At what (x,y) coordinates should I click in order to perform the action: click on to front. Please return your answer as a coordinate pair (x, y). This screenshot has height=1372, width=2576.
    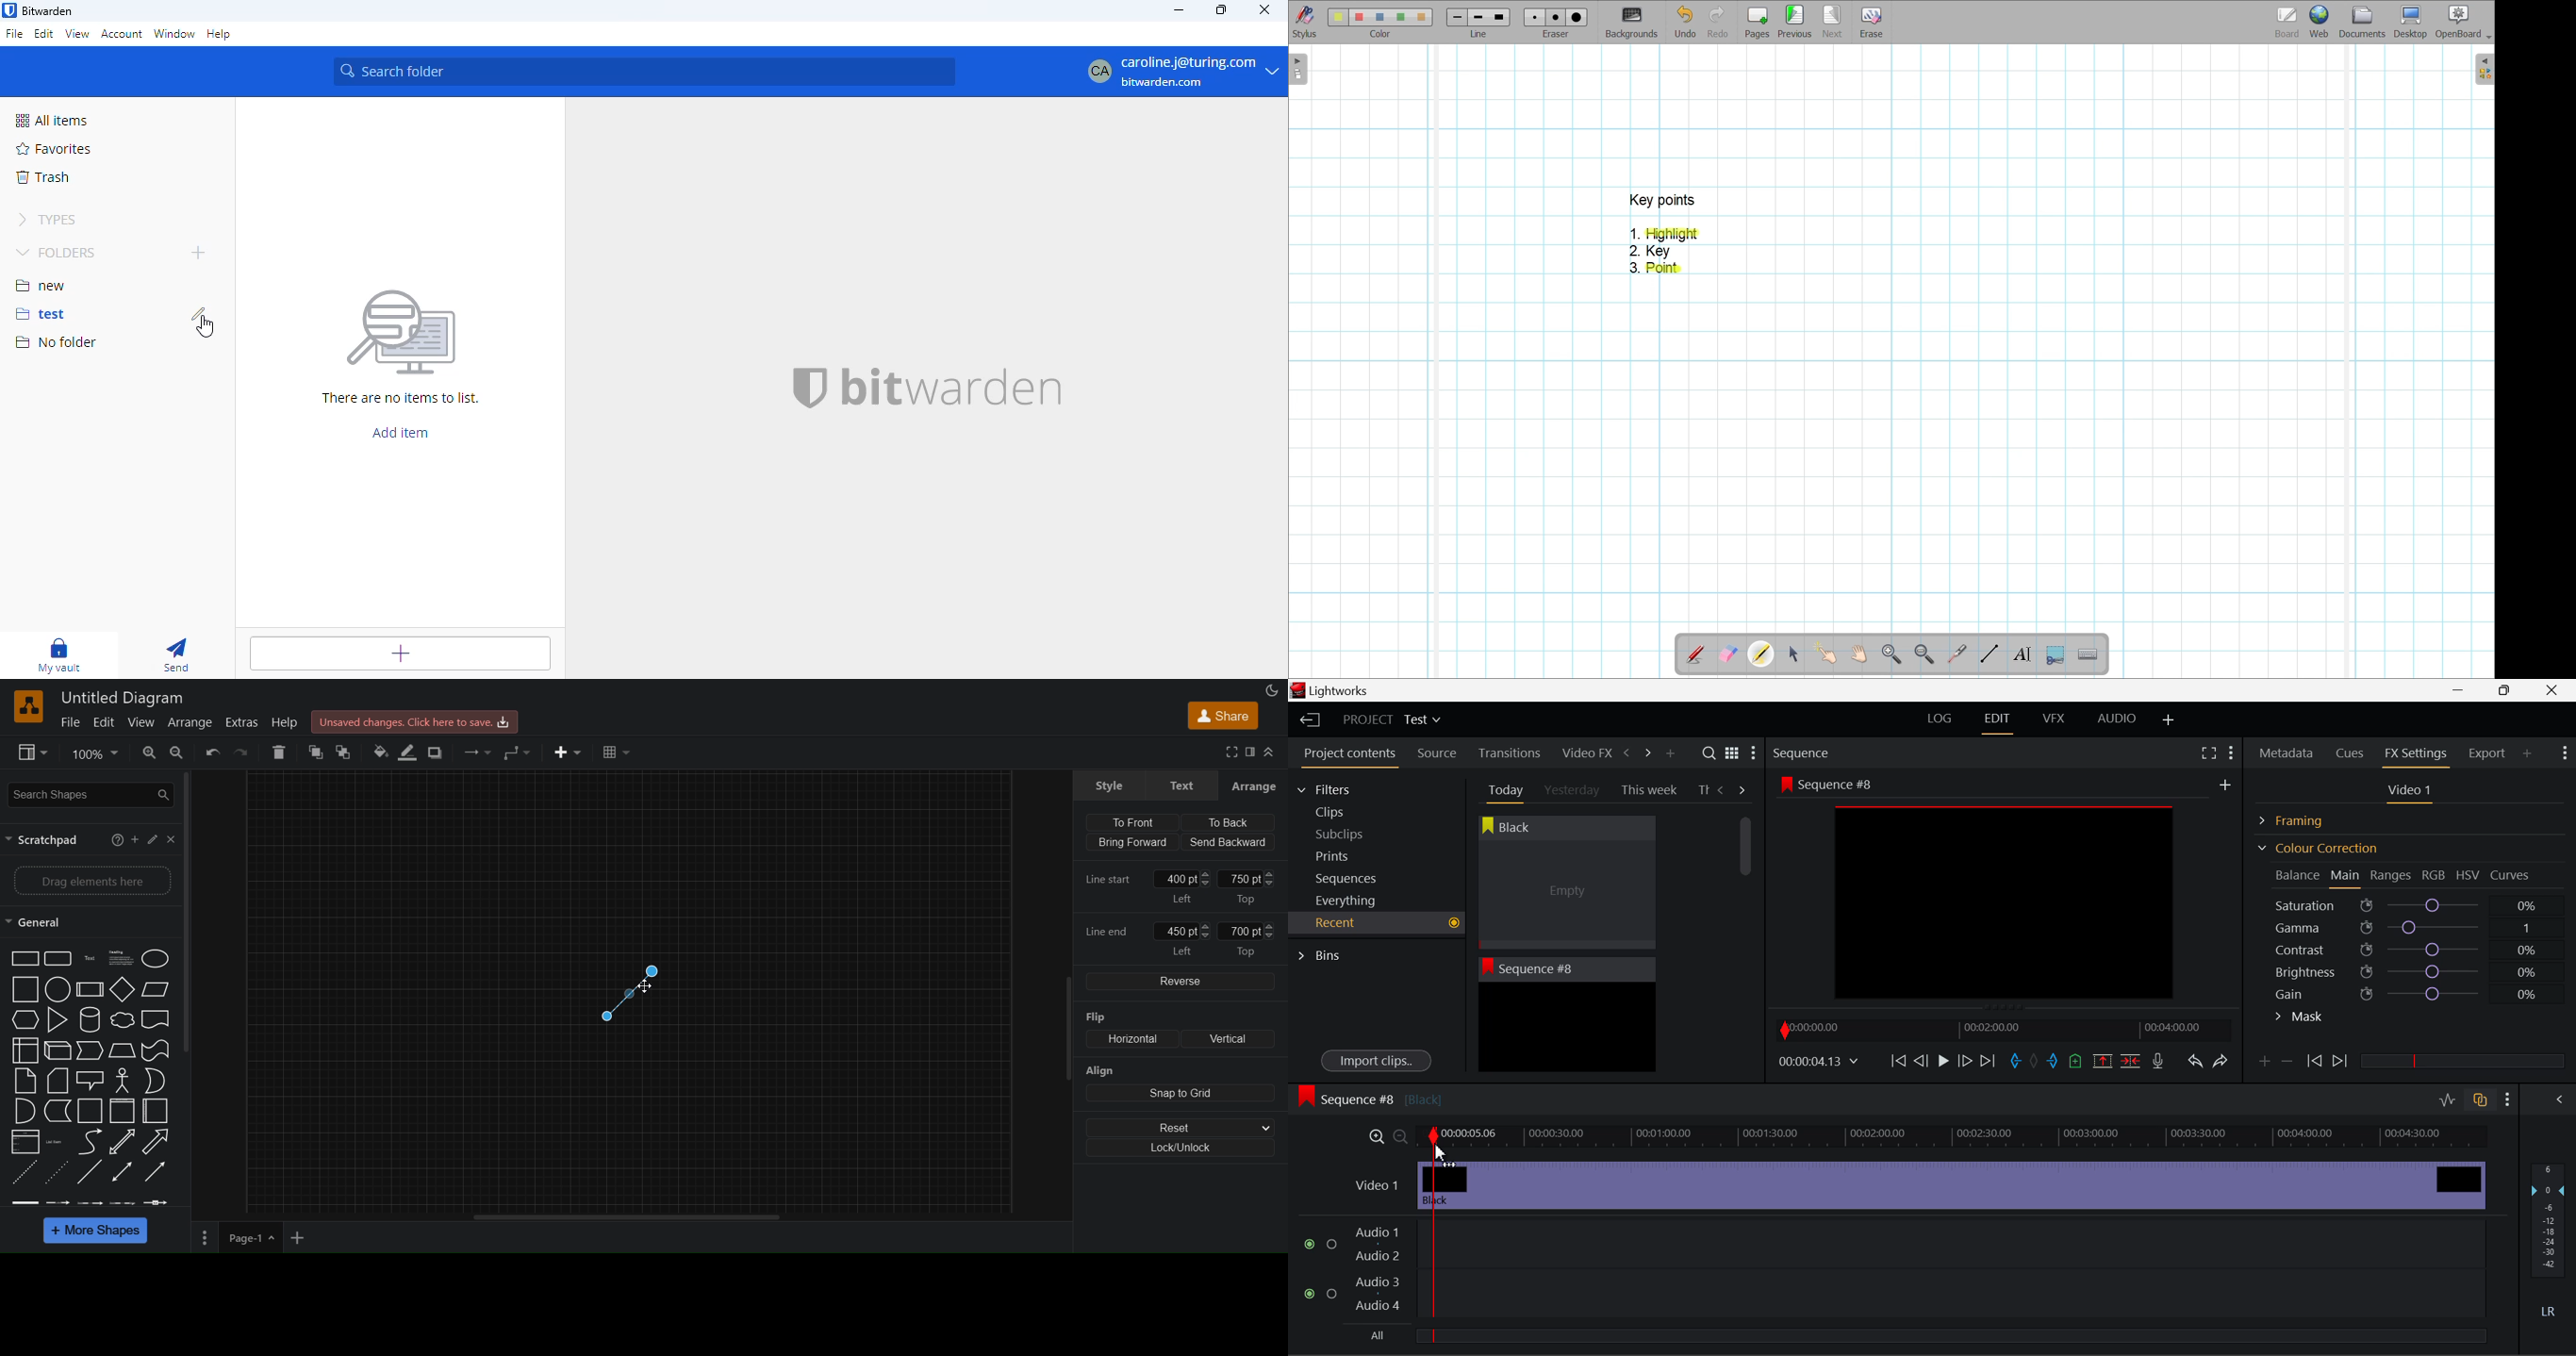
    Looking at the image, I should click on (1129, 821).